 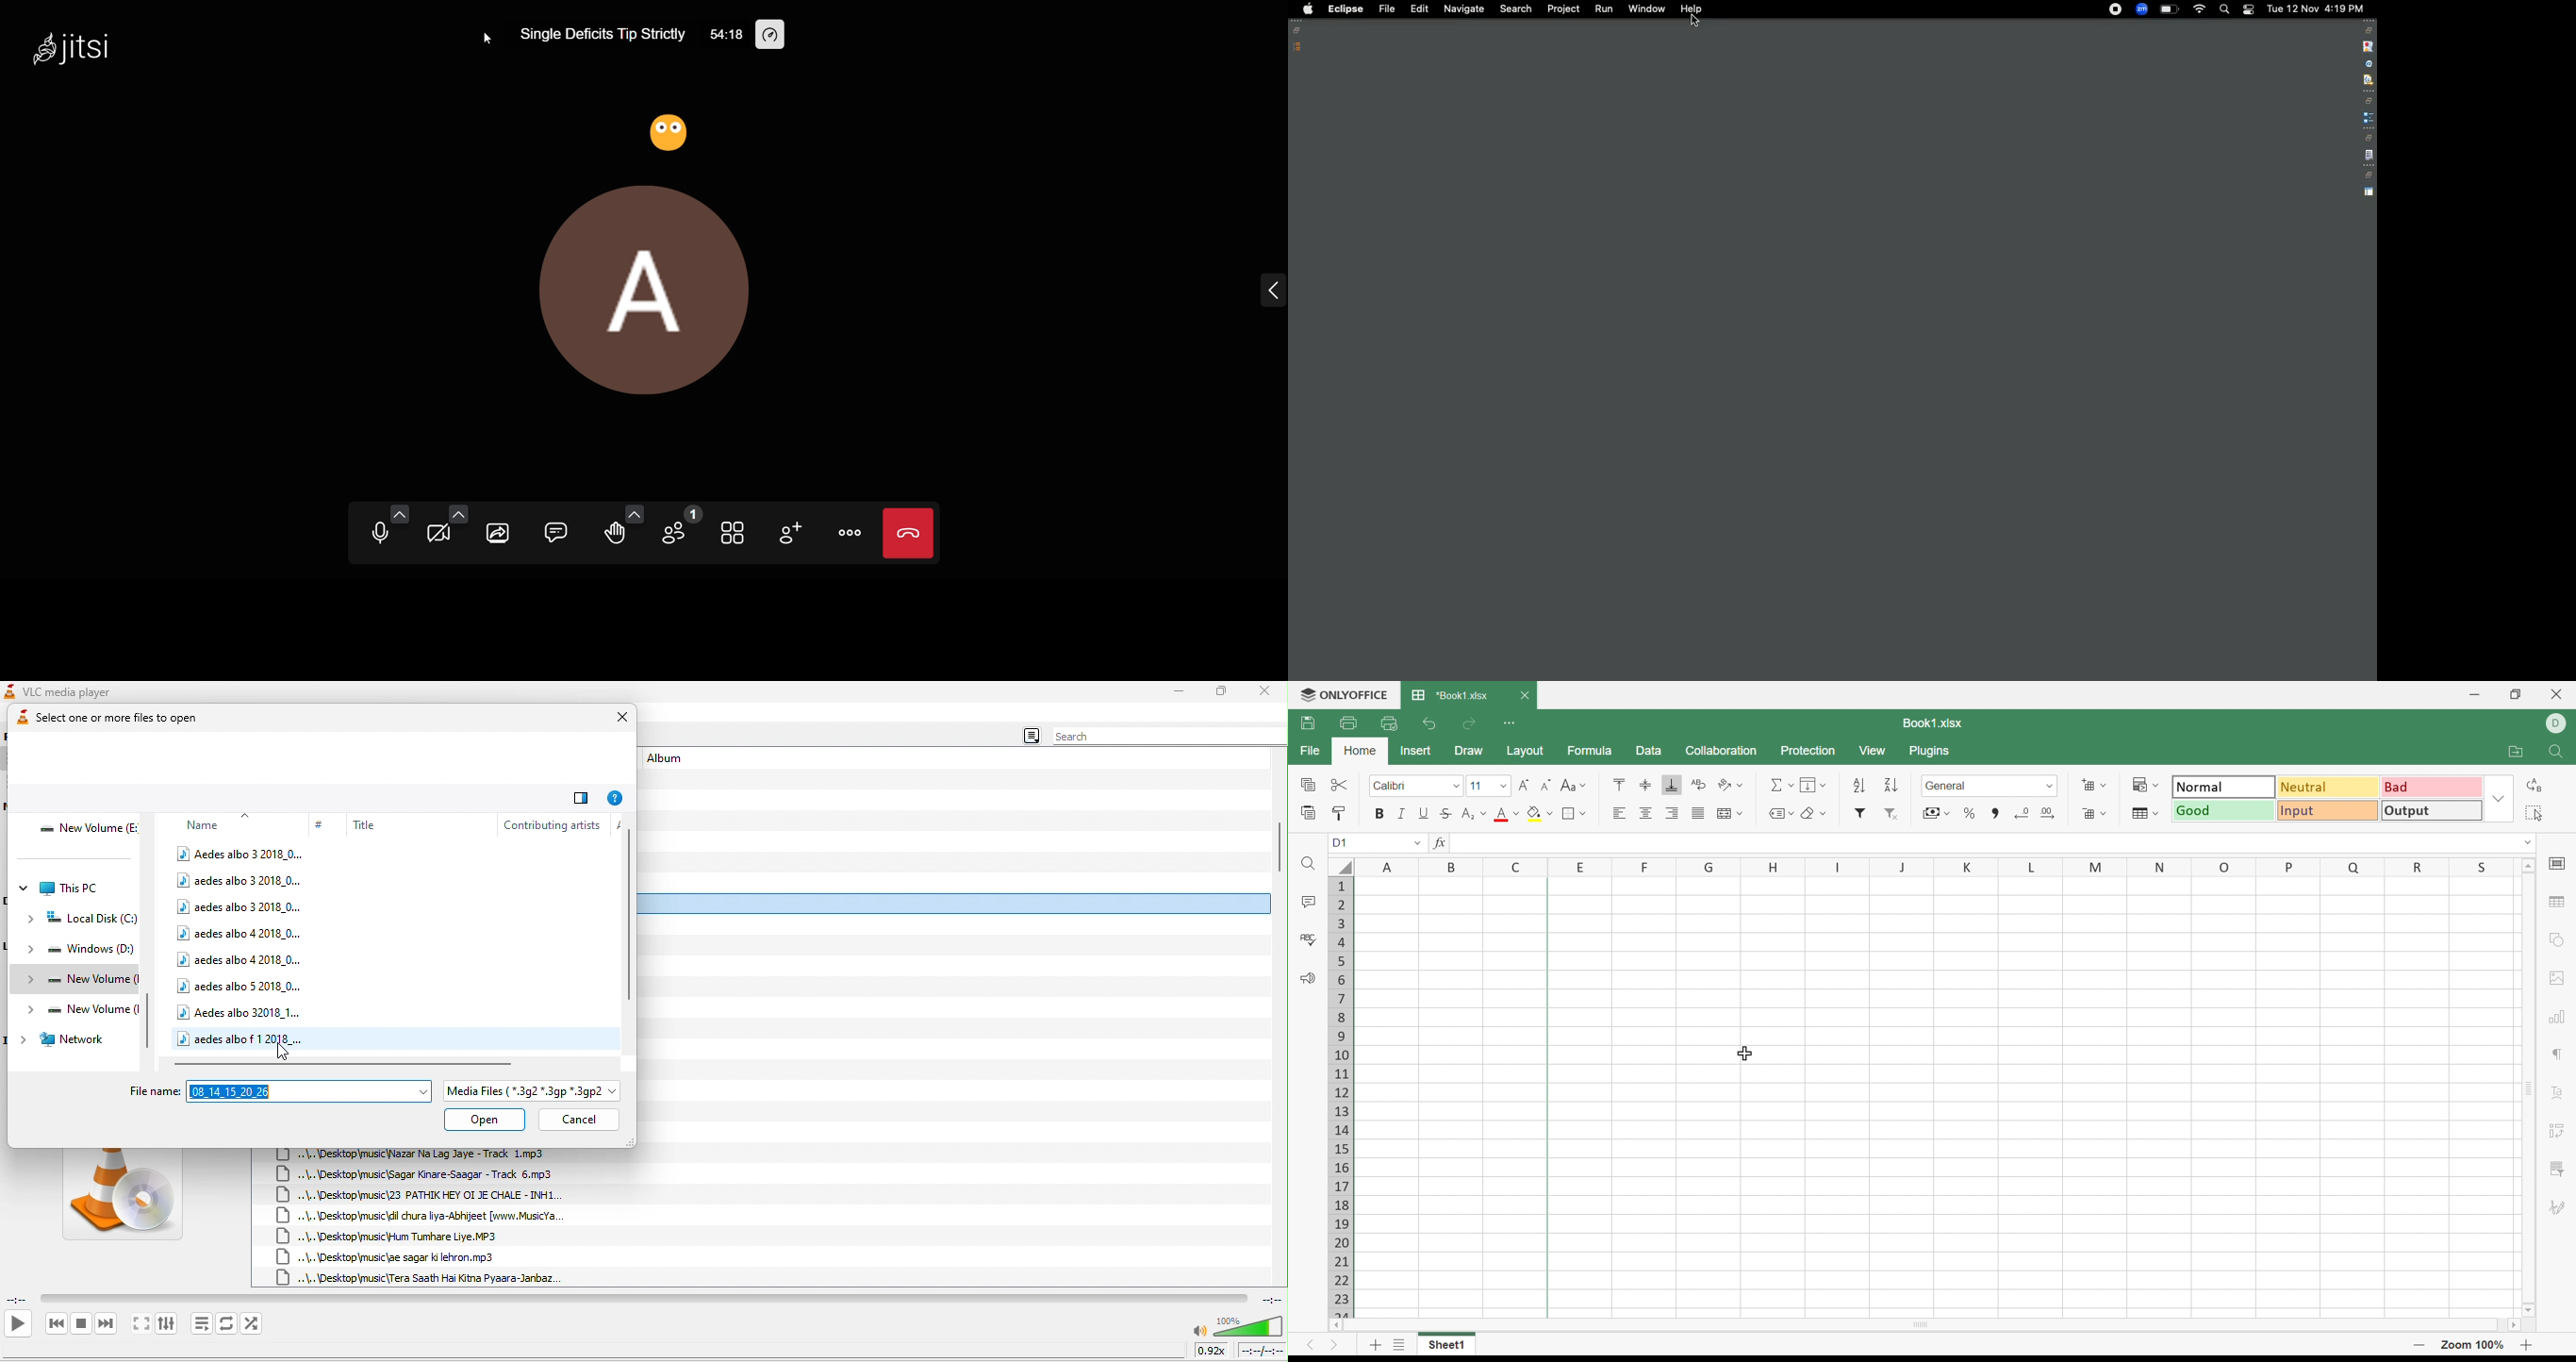 I want to click on participants , so click(x=680, y=529).